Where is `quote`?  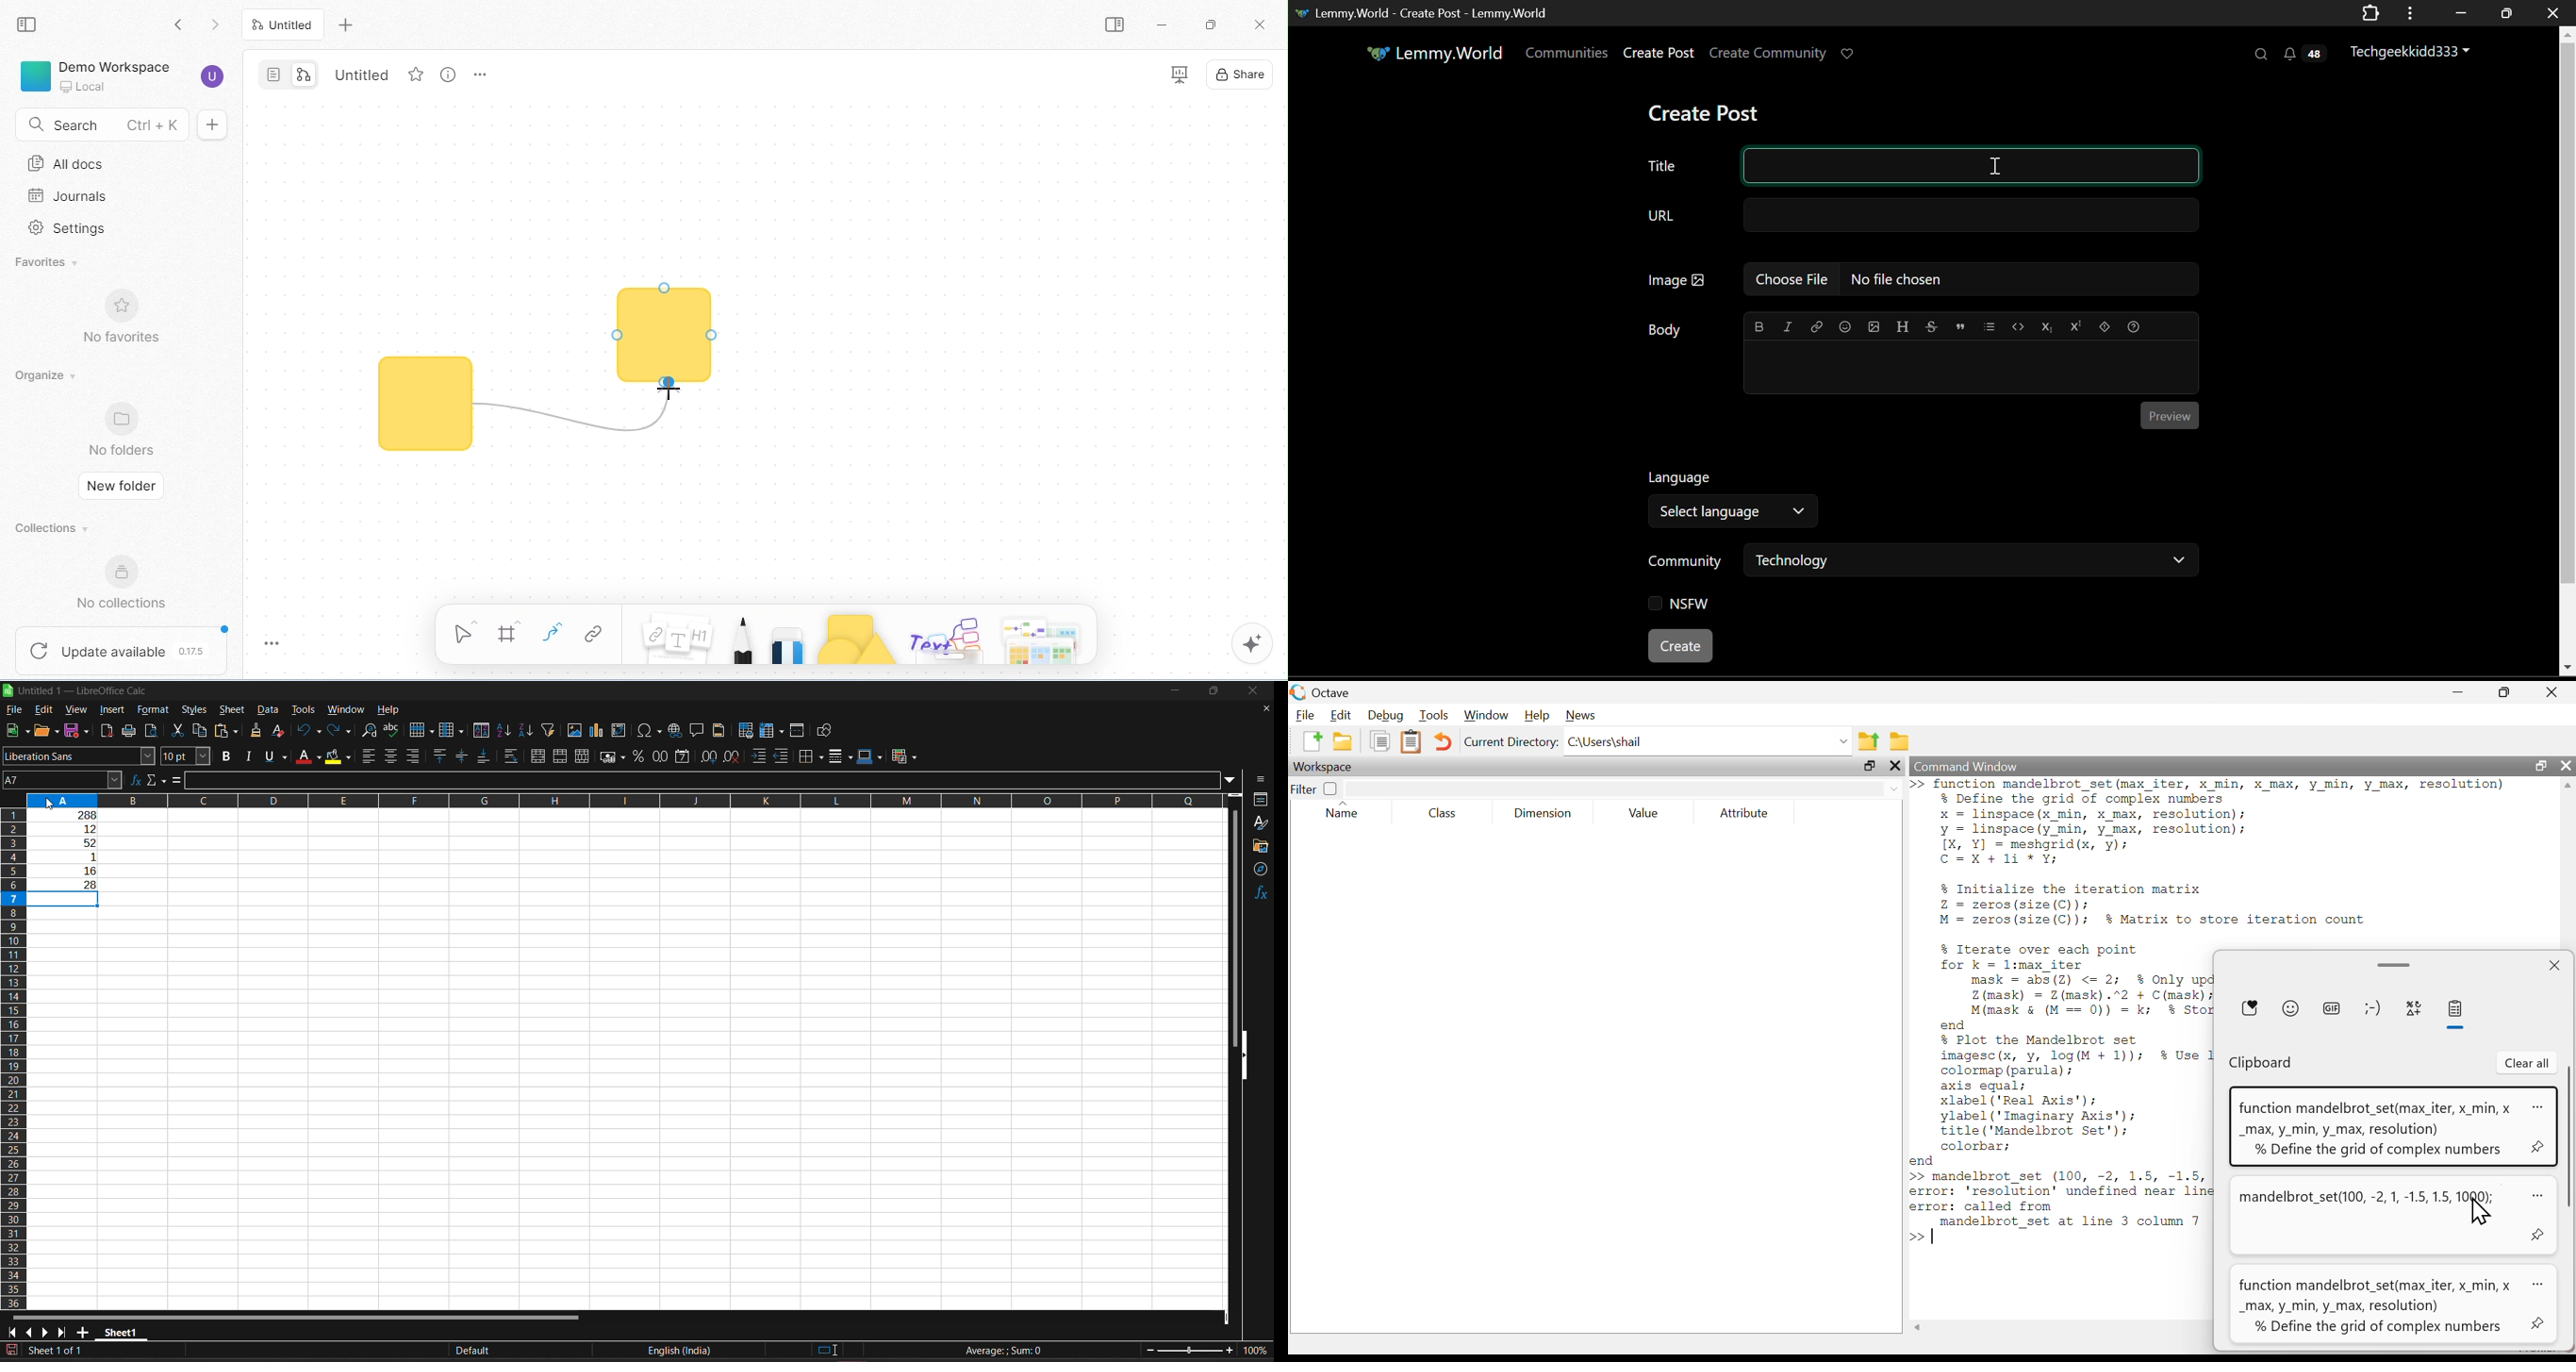 quote is located at coordinates (1961, 325).